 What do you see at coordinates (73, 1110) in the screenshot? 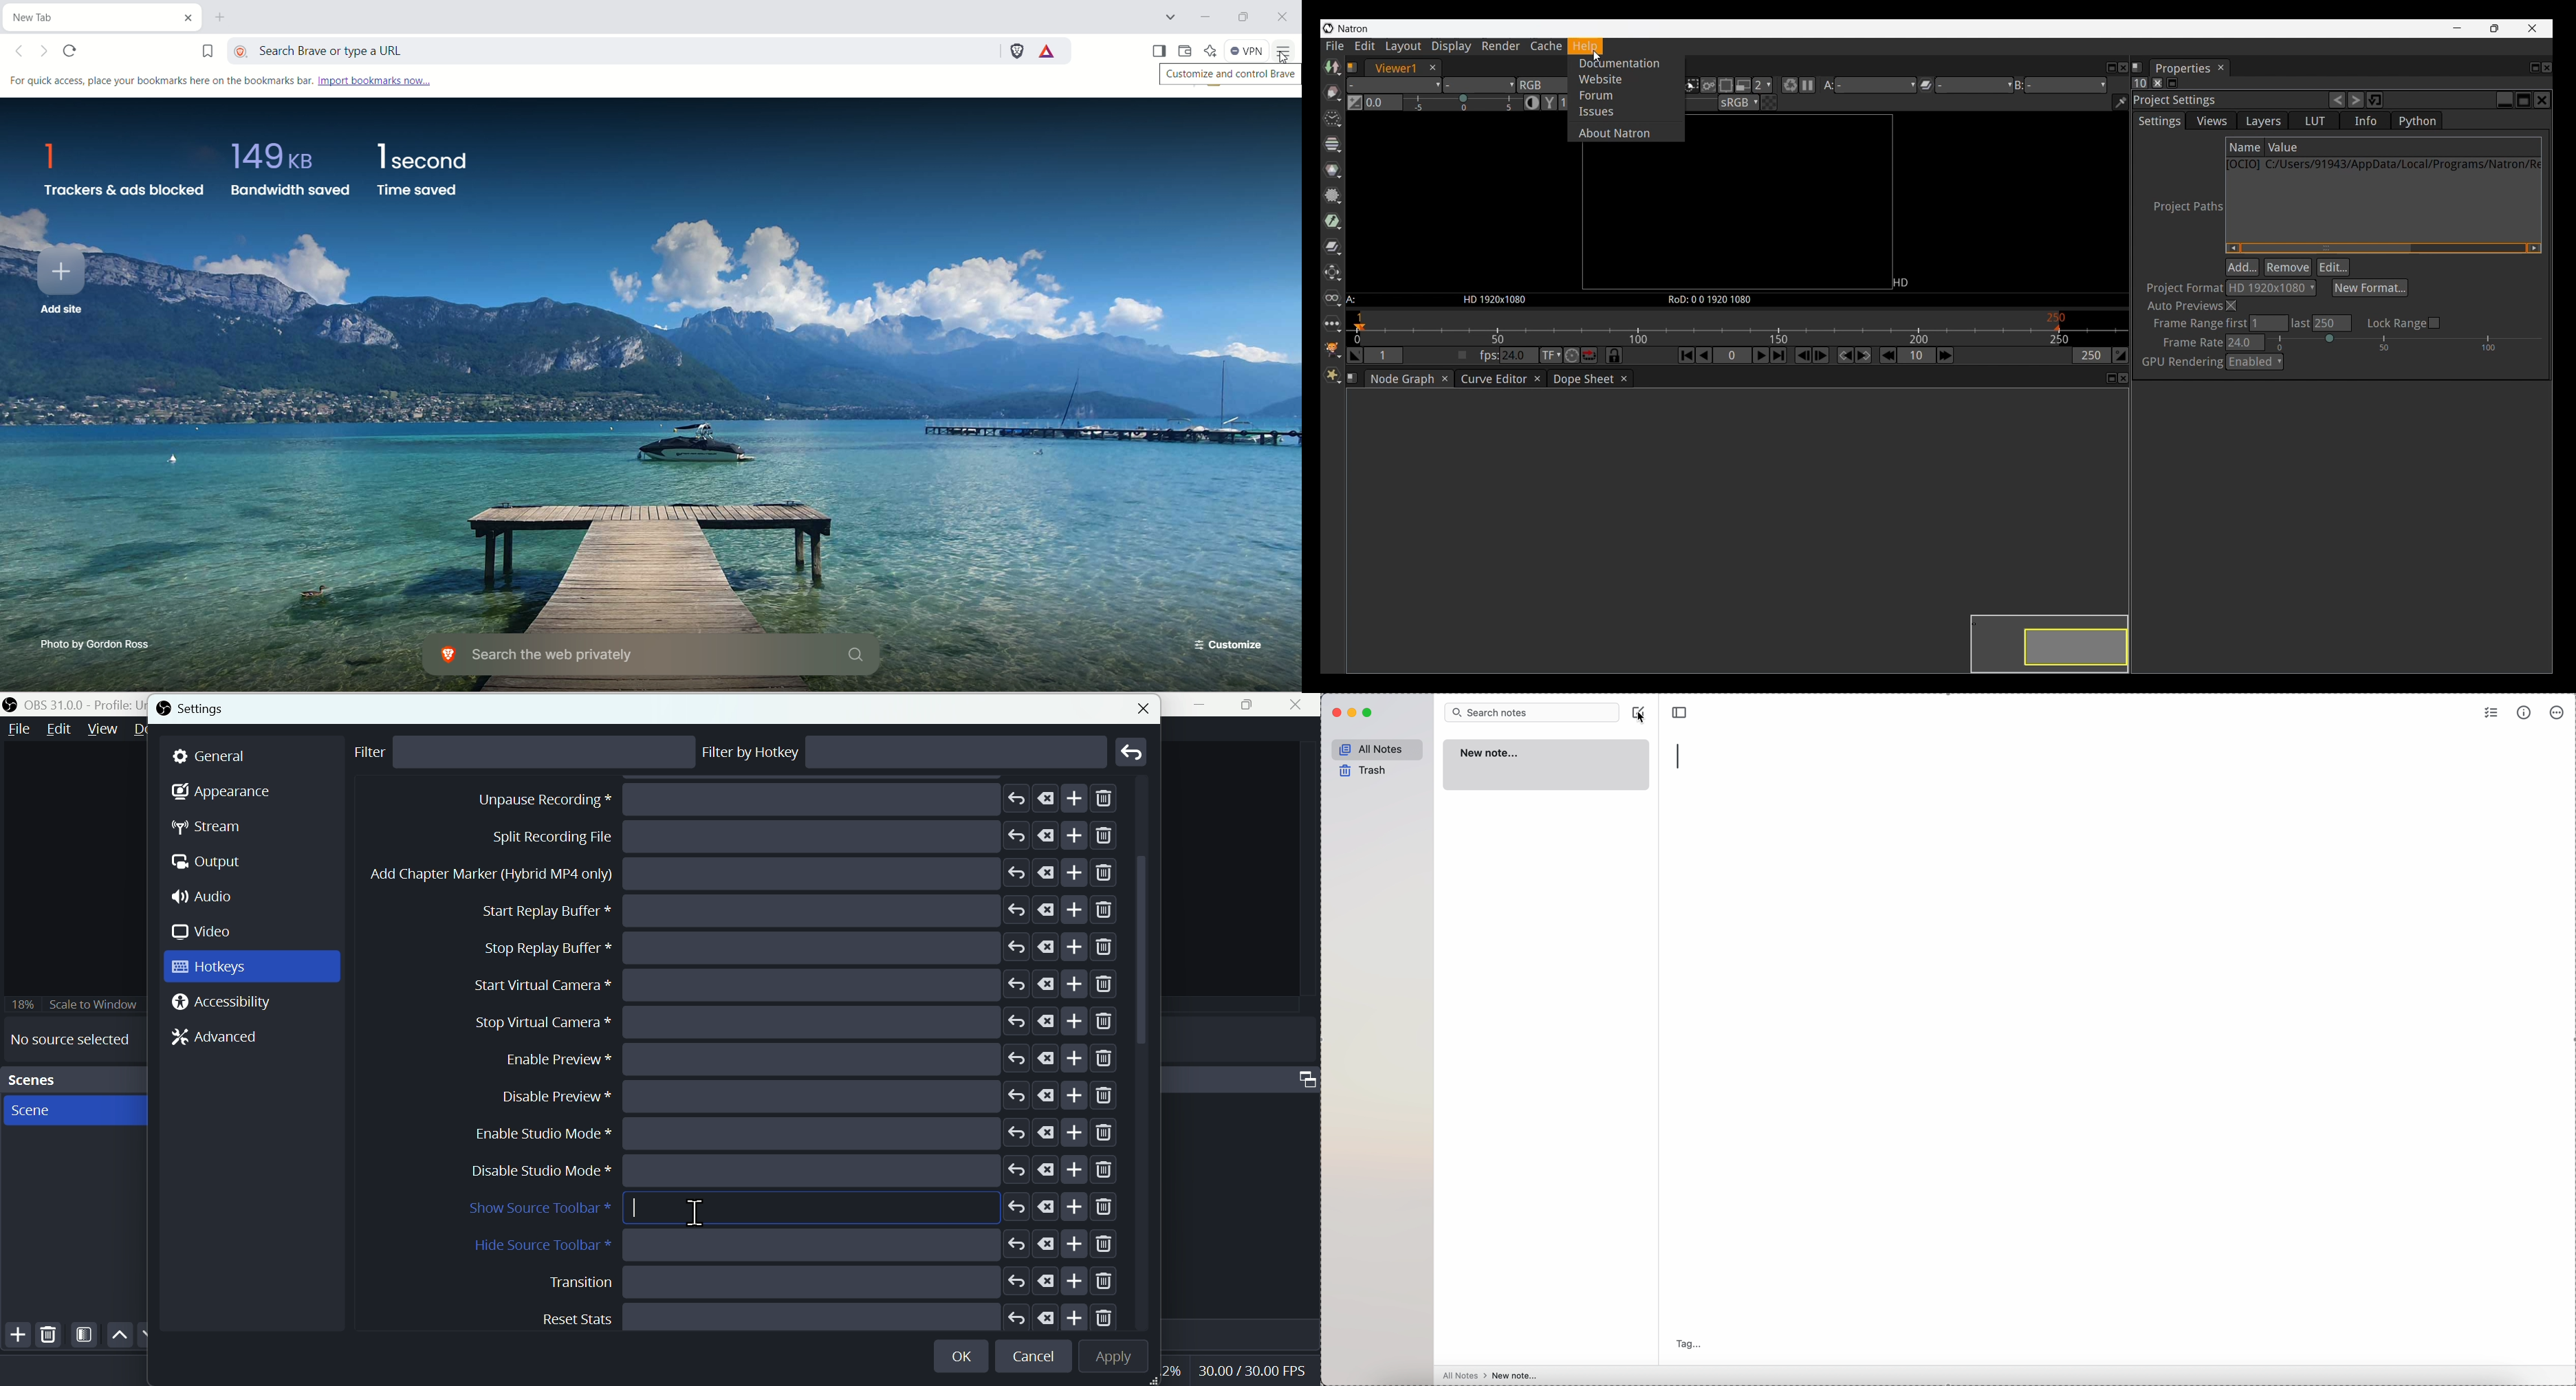
I see `scenes` at bounding box center [73, 1110].